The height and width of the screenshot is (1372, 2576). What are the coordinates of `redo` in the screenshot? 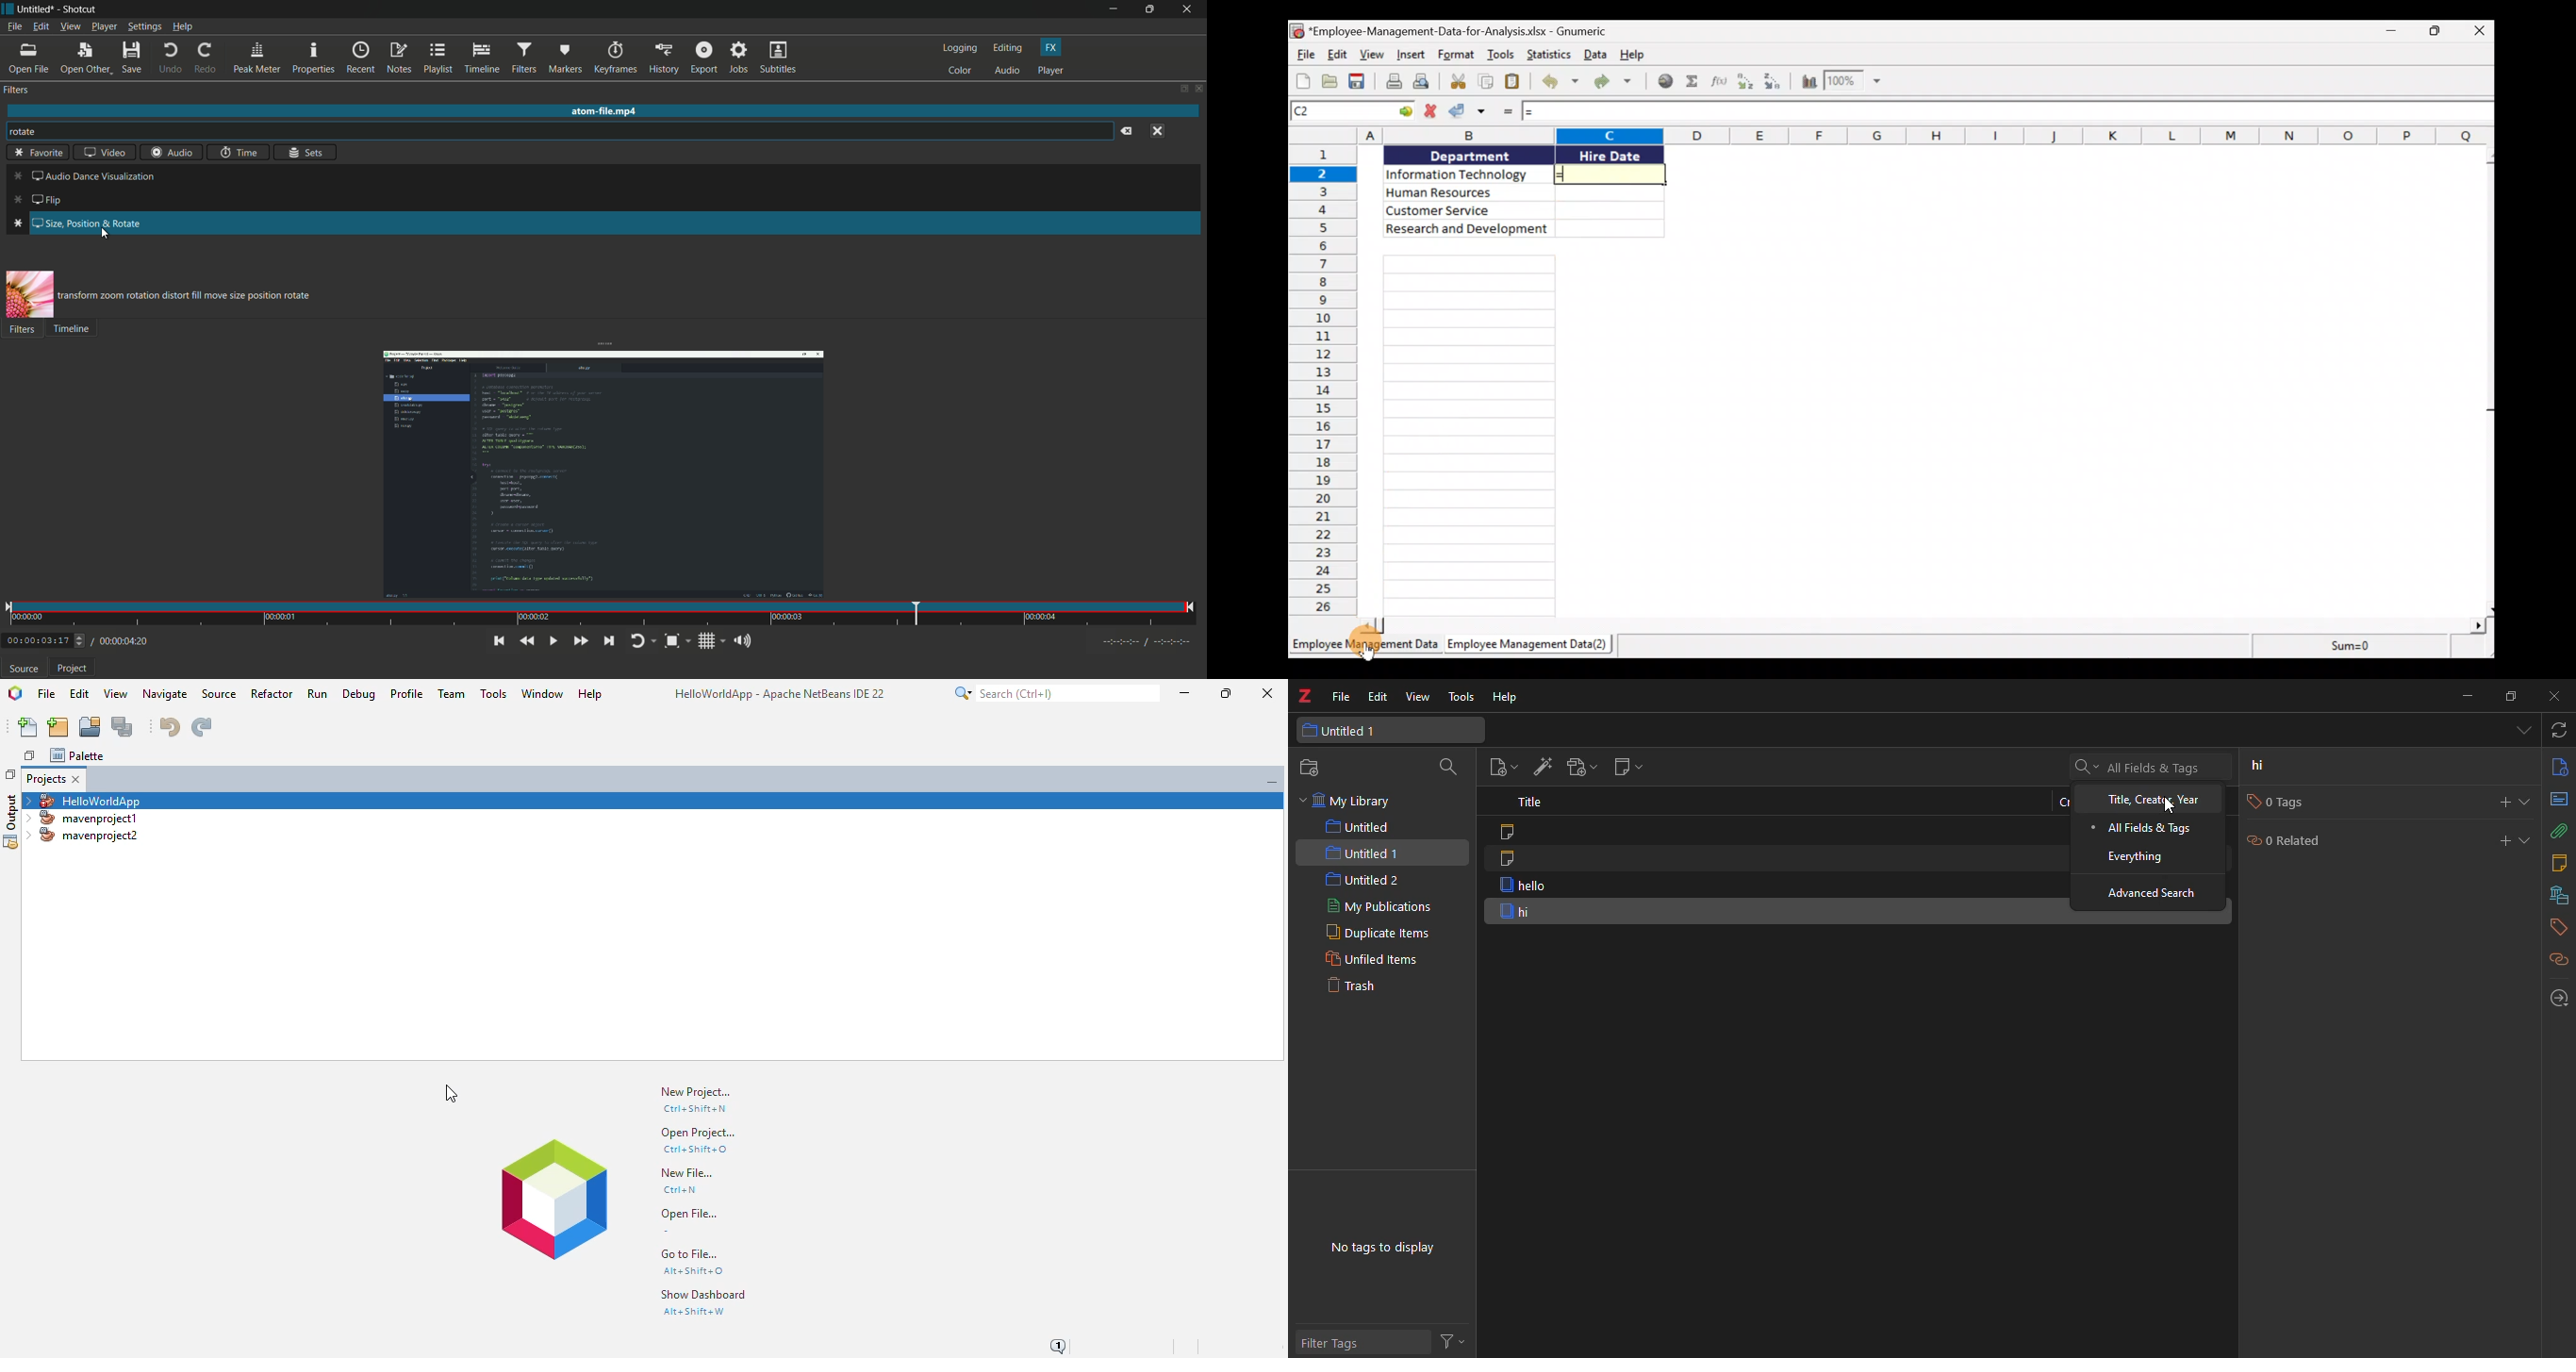 It's located at (201, 727).